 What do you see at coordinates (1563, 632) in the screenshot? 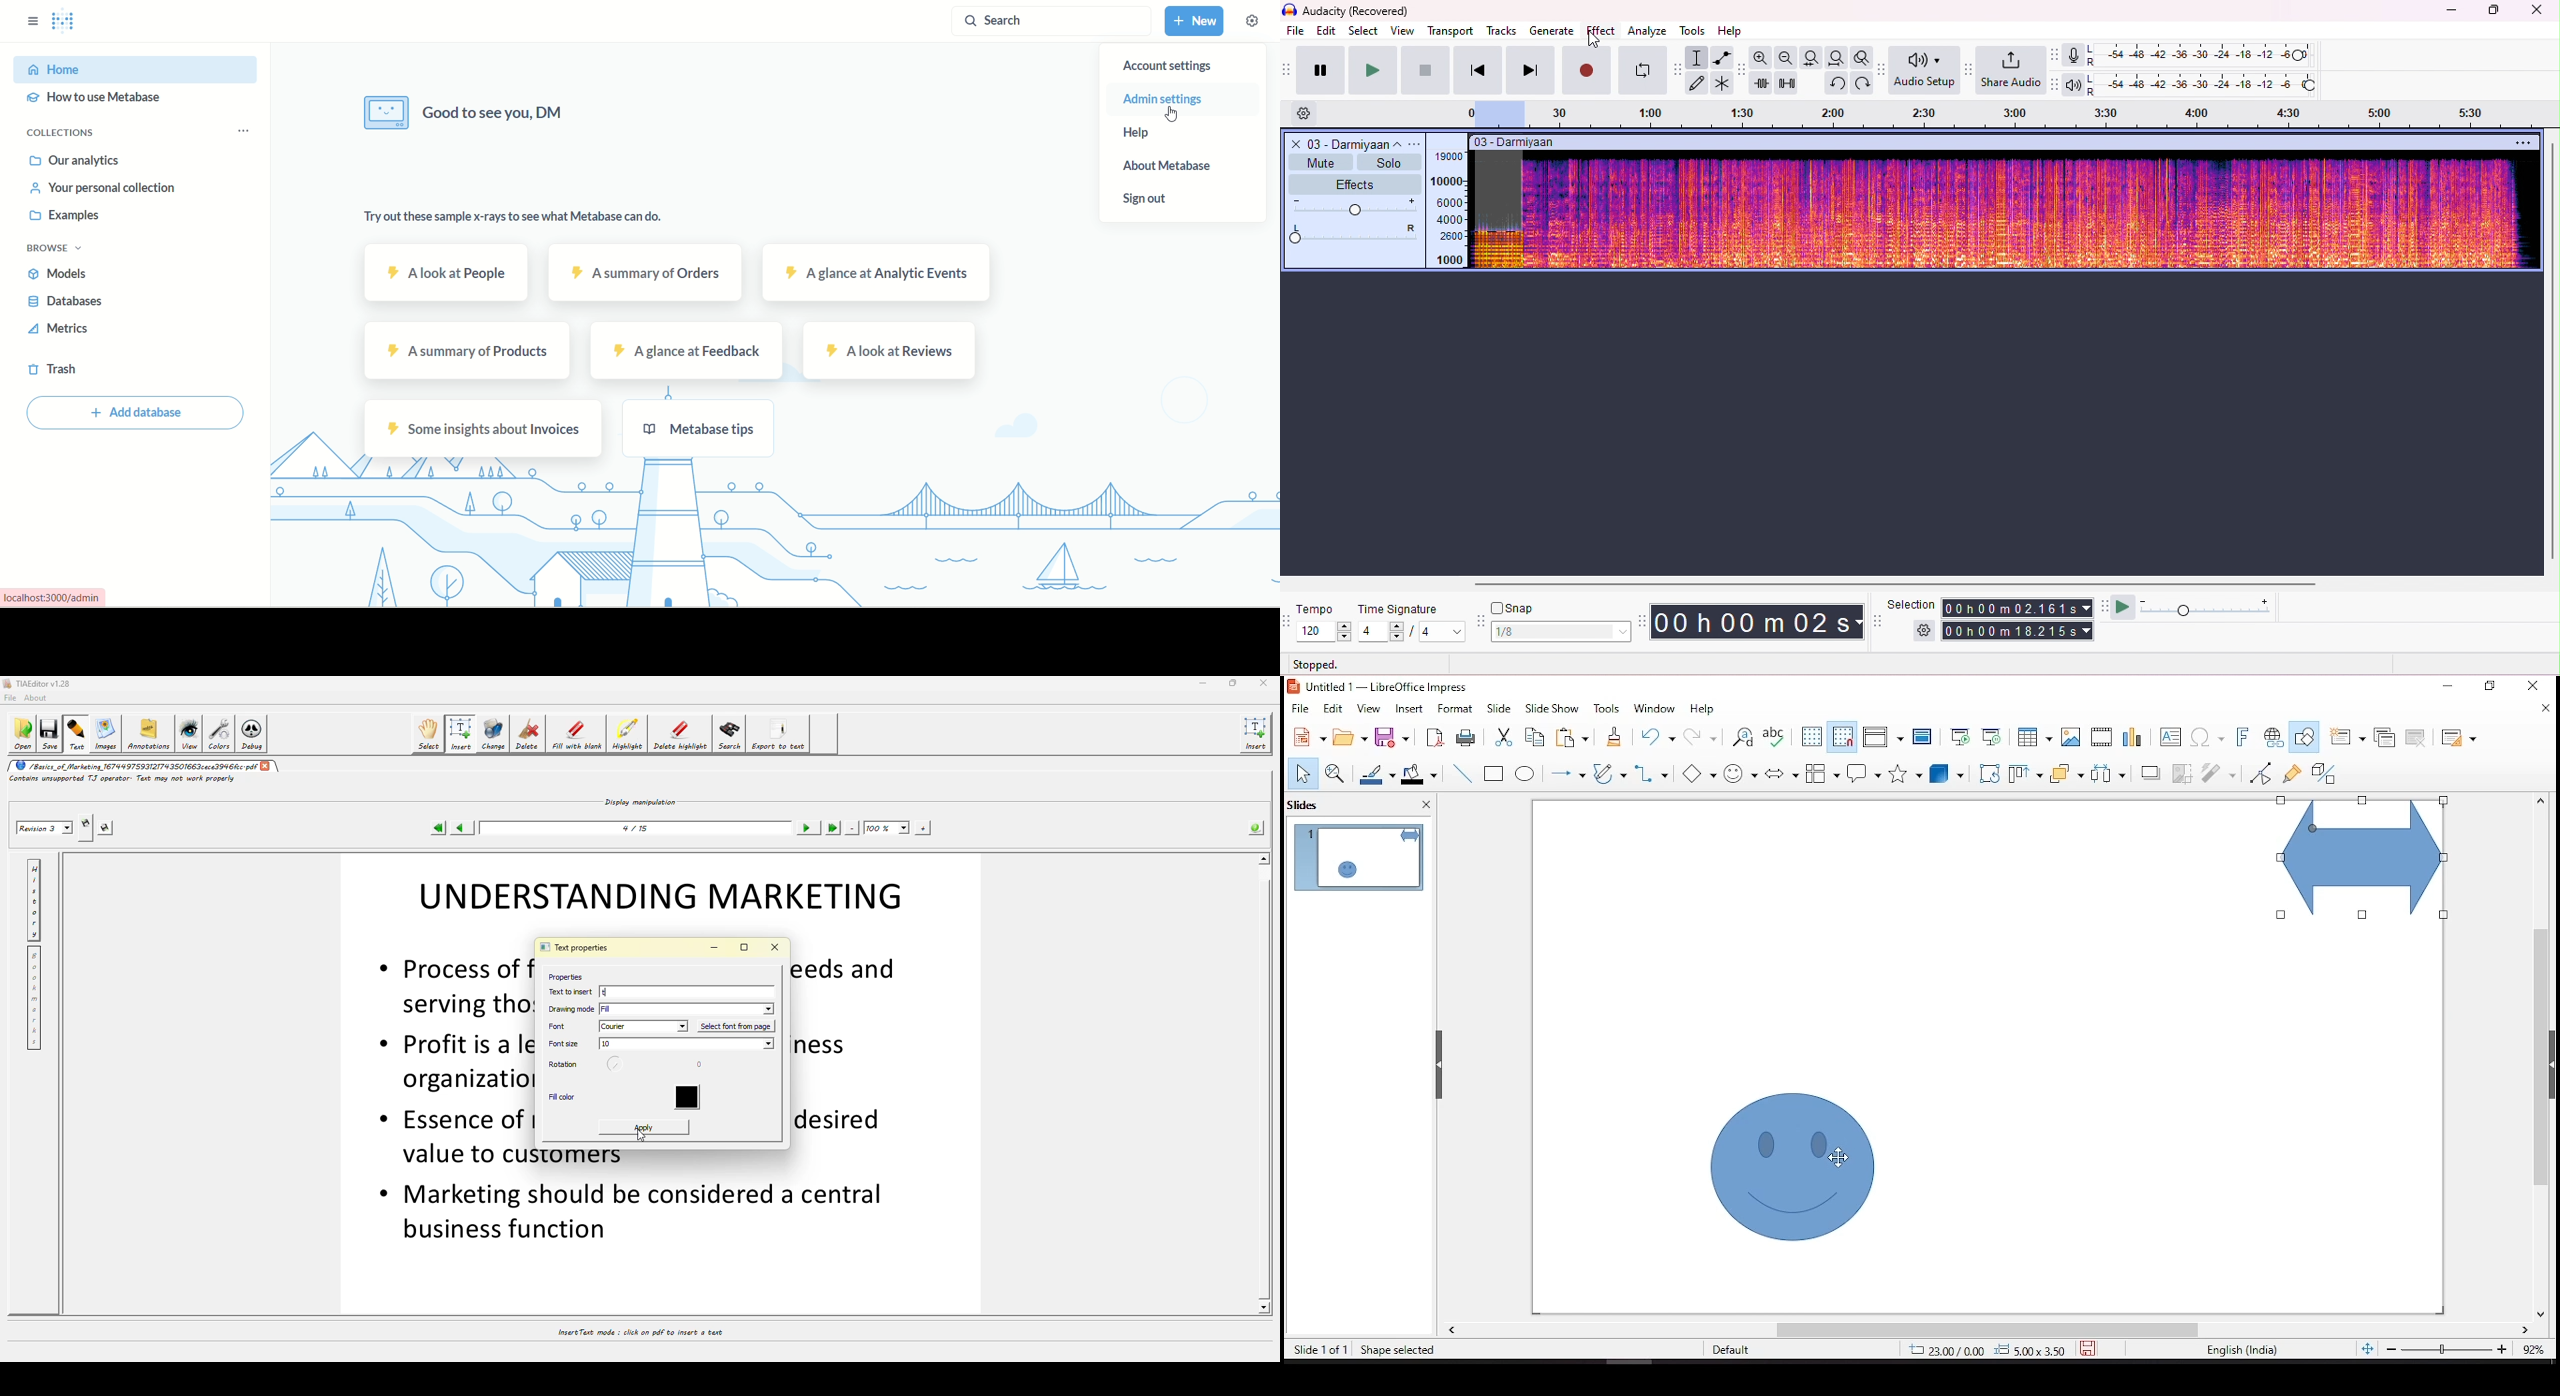
I see `select snap` at bounding box center [1563, 632].